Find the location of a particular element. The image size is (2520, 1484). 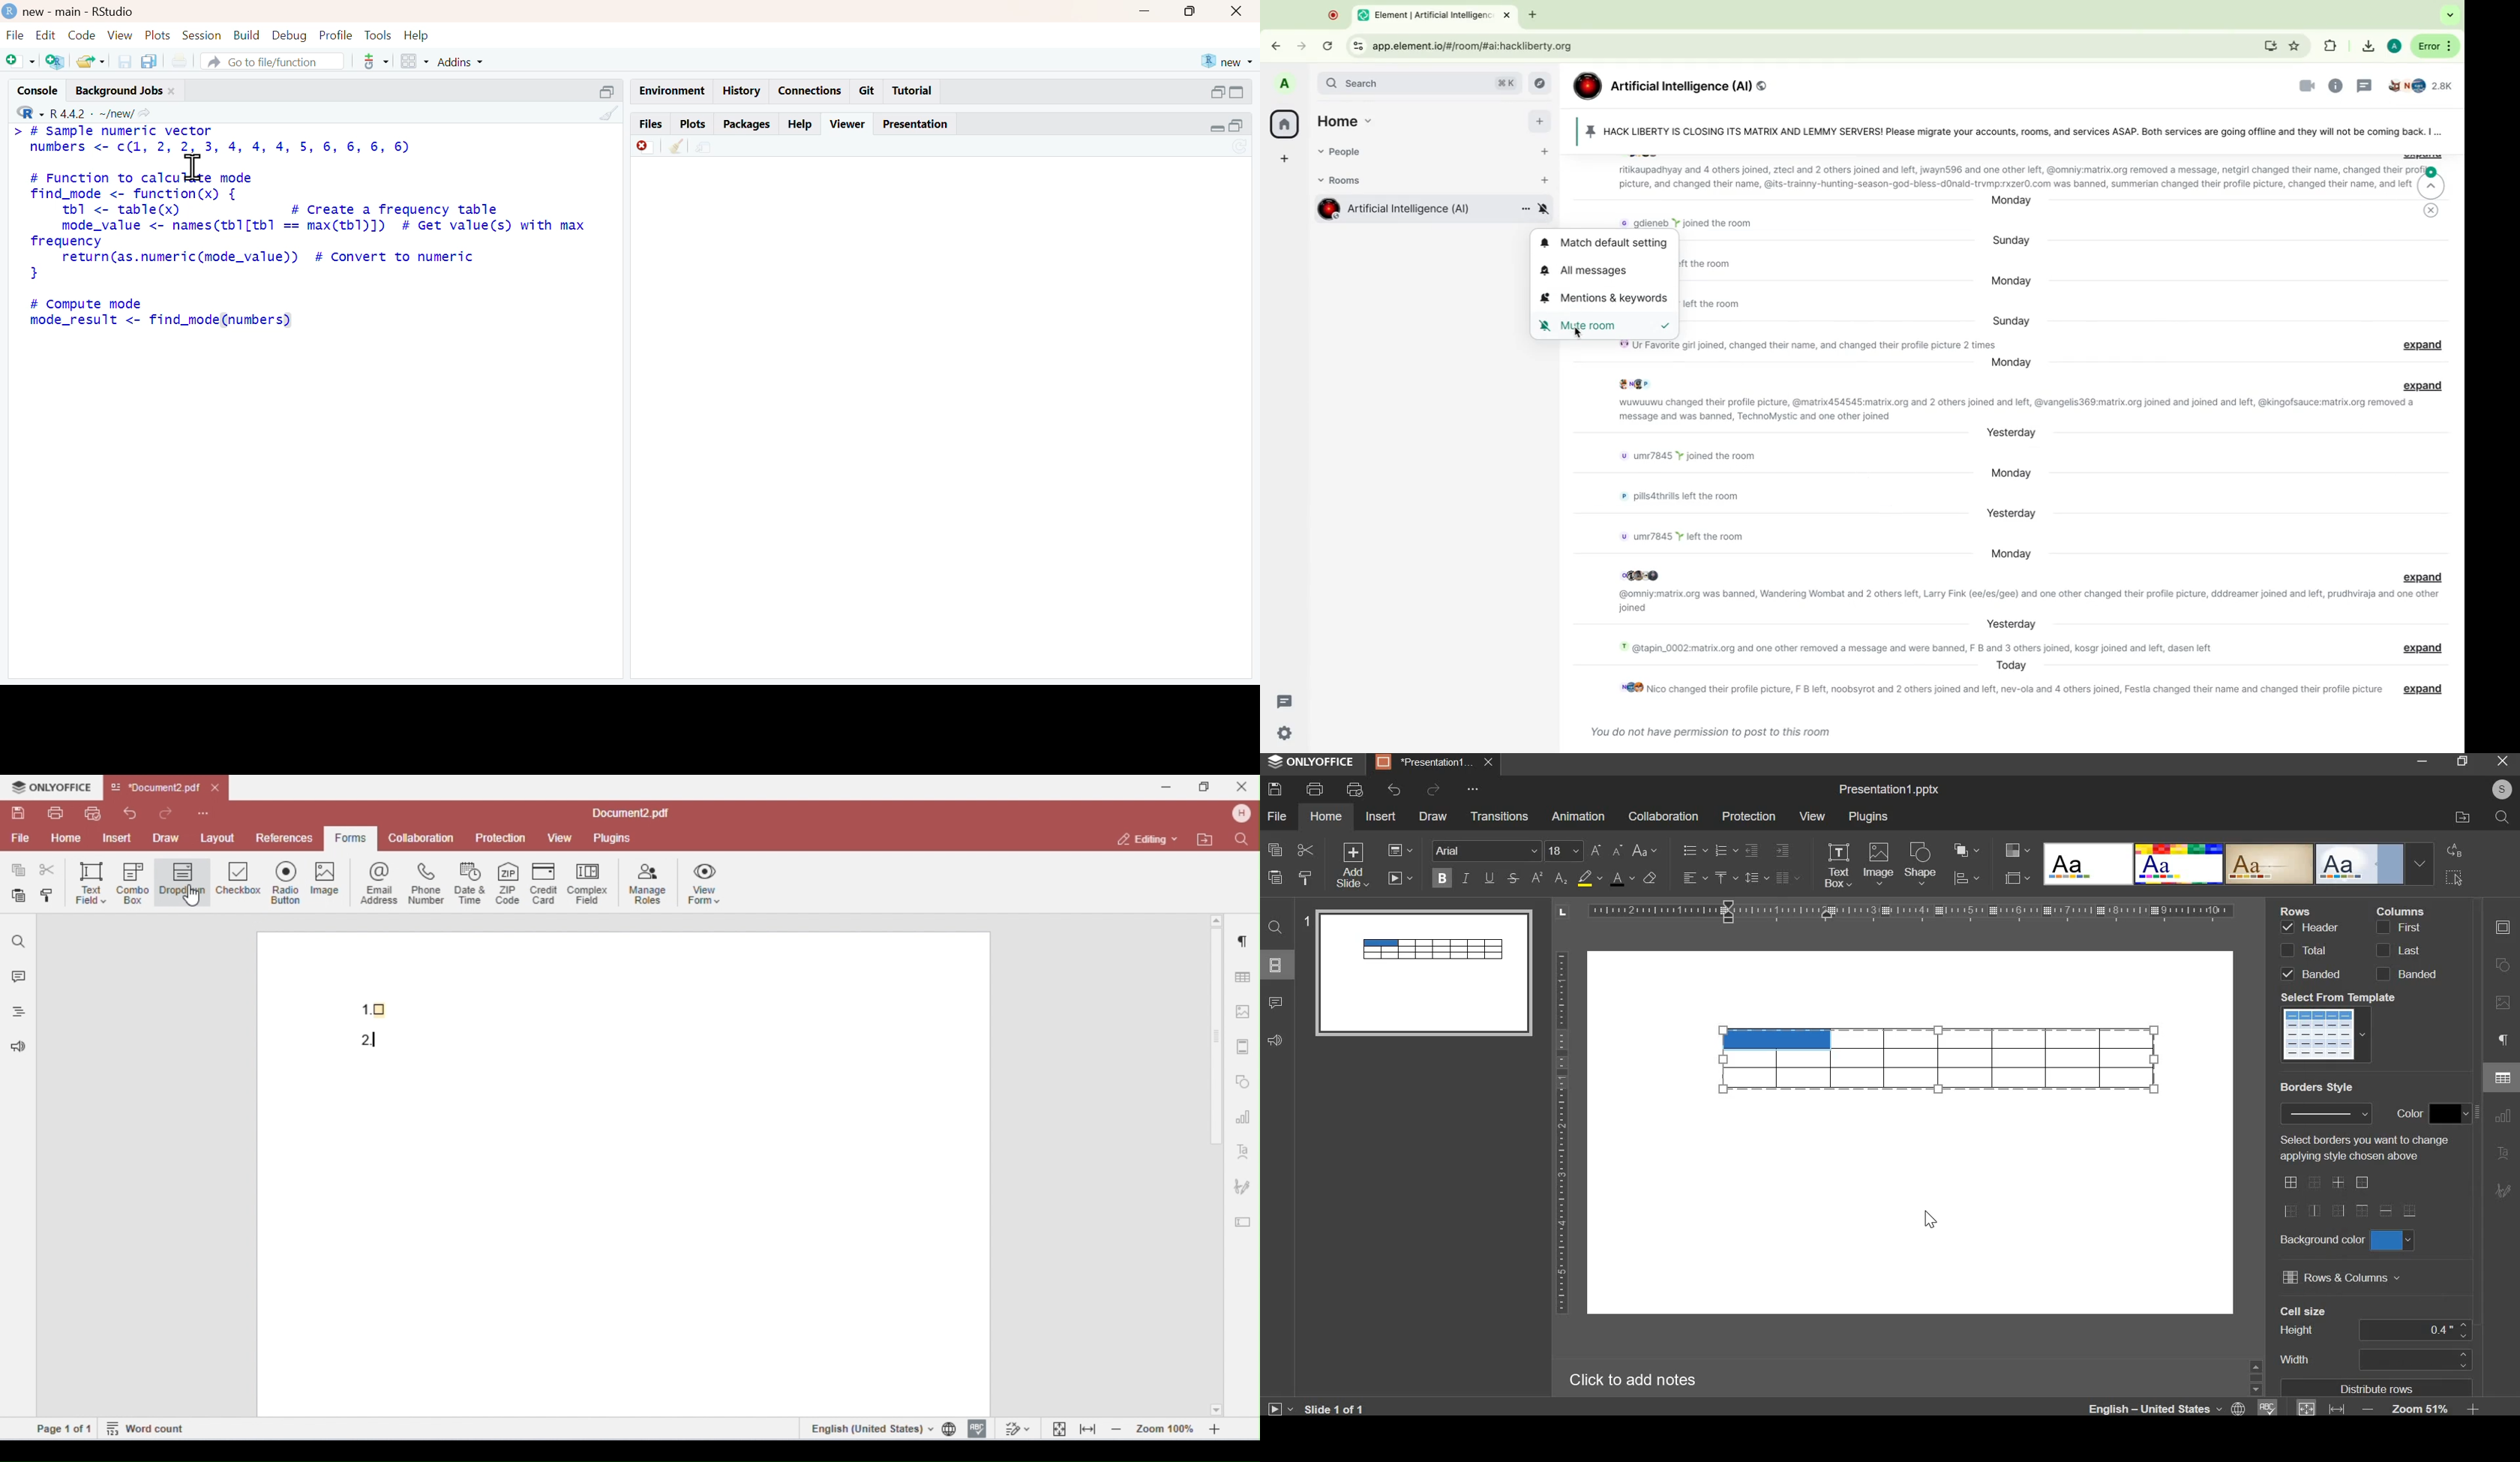

replace is located at coordinates (2452, 849).